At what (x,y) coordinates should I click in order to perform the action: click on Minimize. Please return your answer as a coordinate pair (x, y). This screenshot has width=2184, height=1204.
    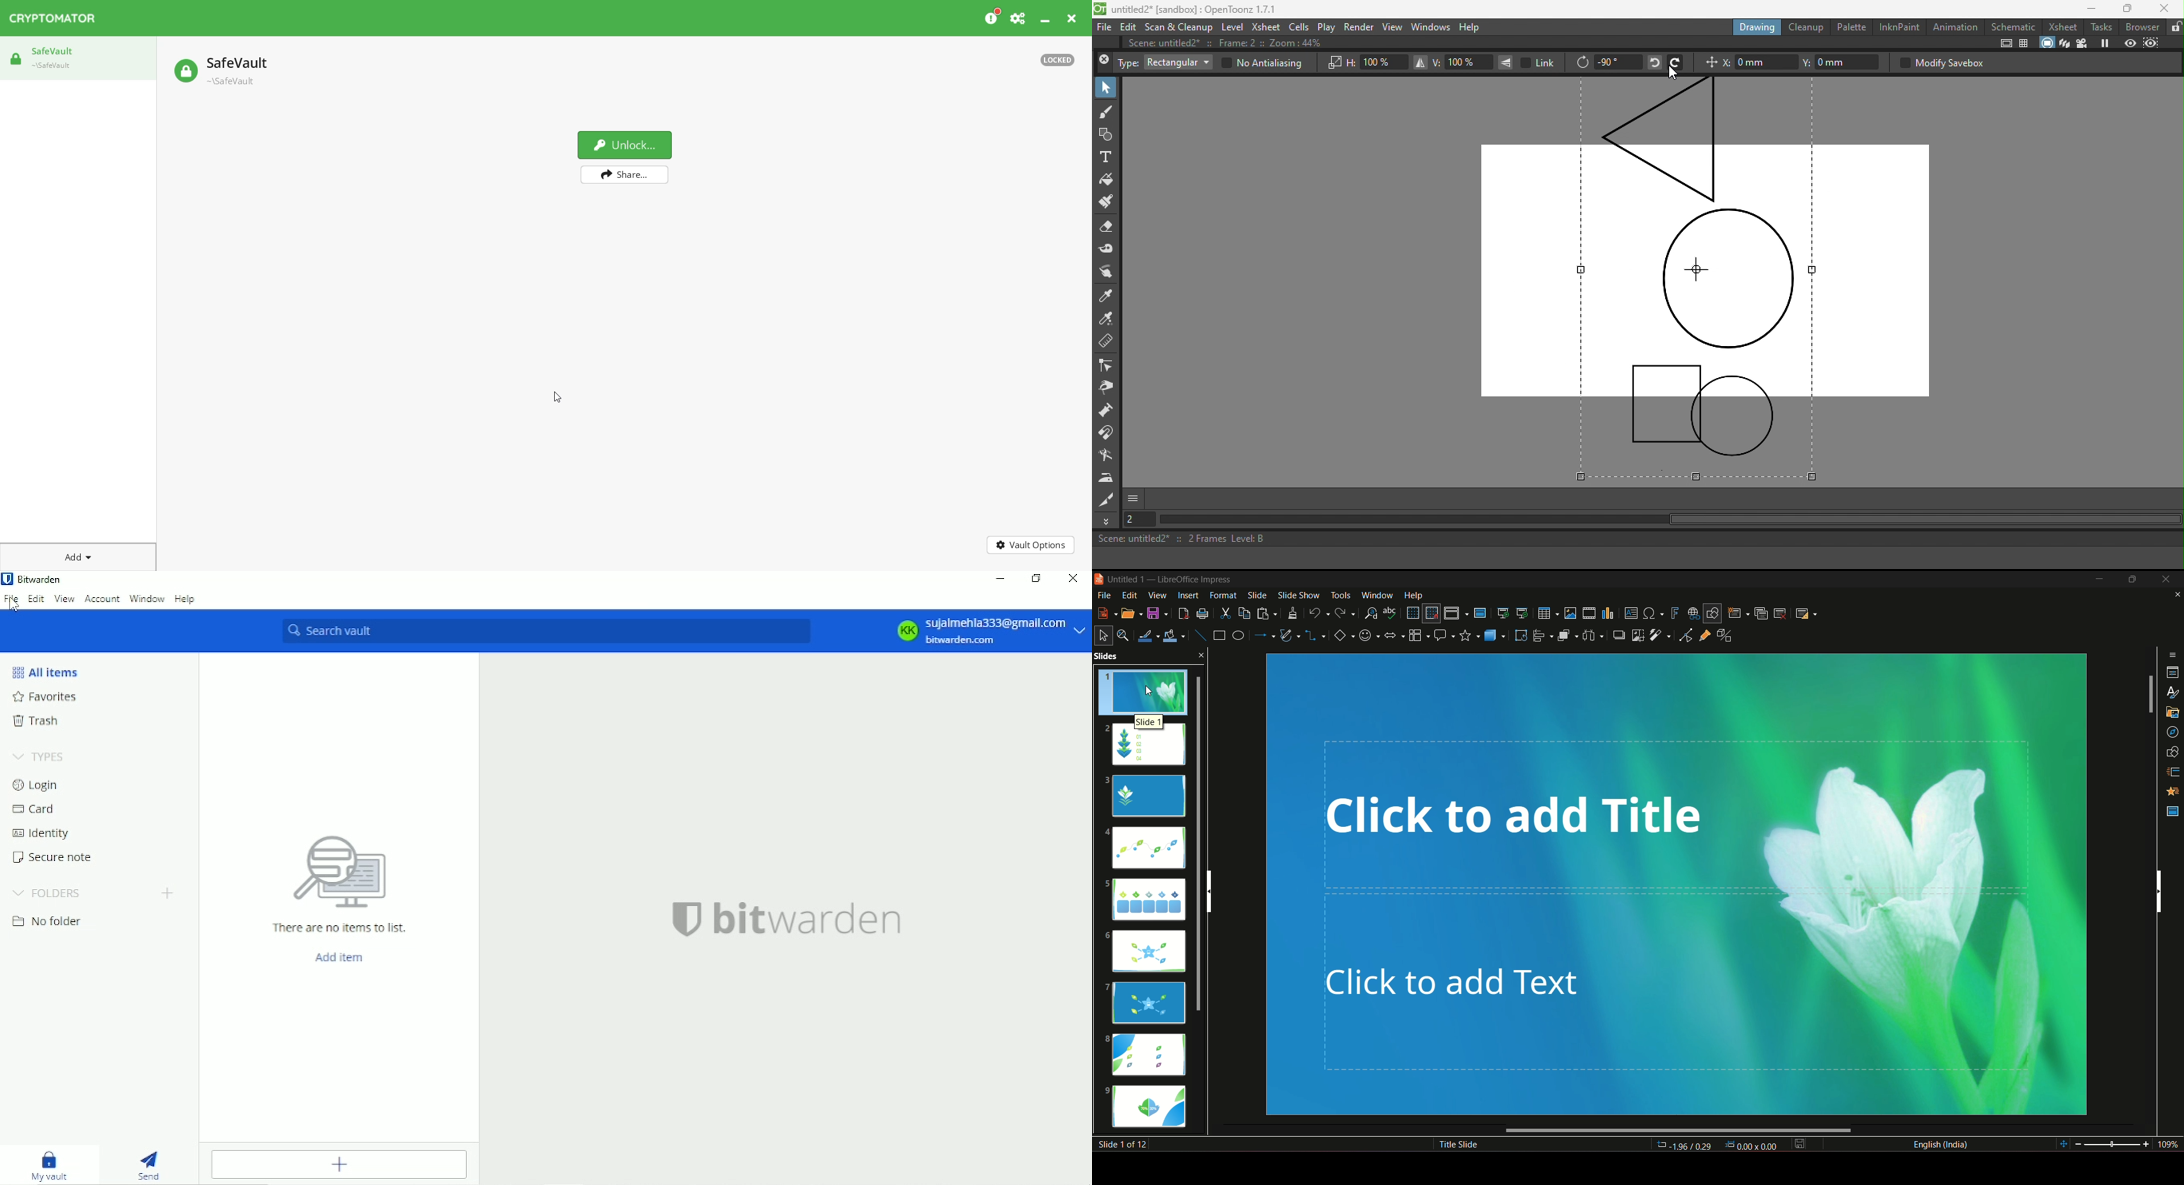
    Looking at the image, I should click on (1046, 18).